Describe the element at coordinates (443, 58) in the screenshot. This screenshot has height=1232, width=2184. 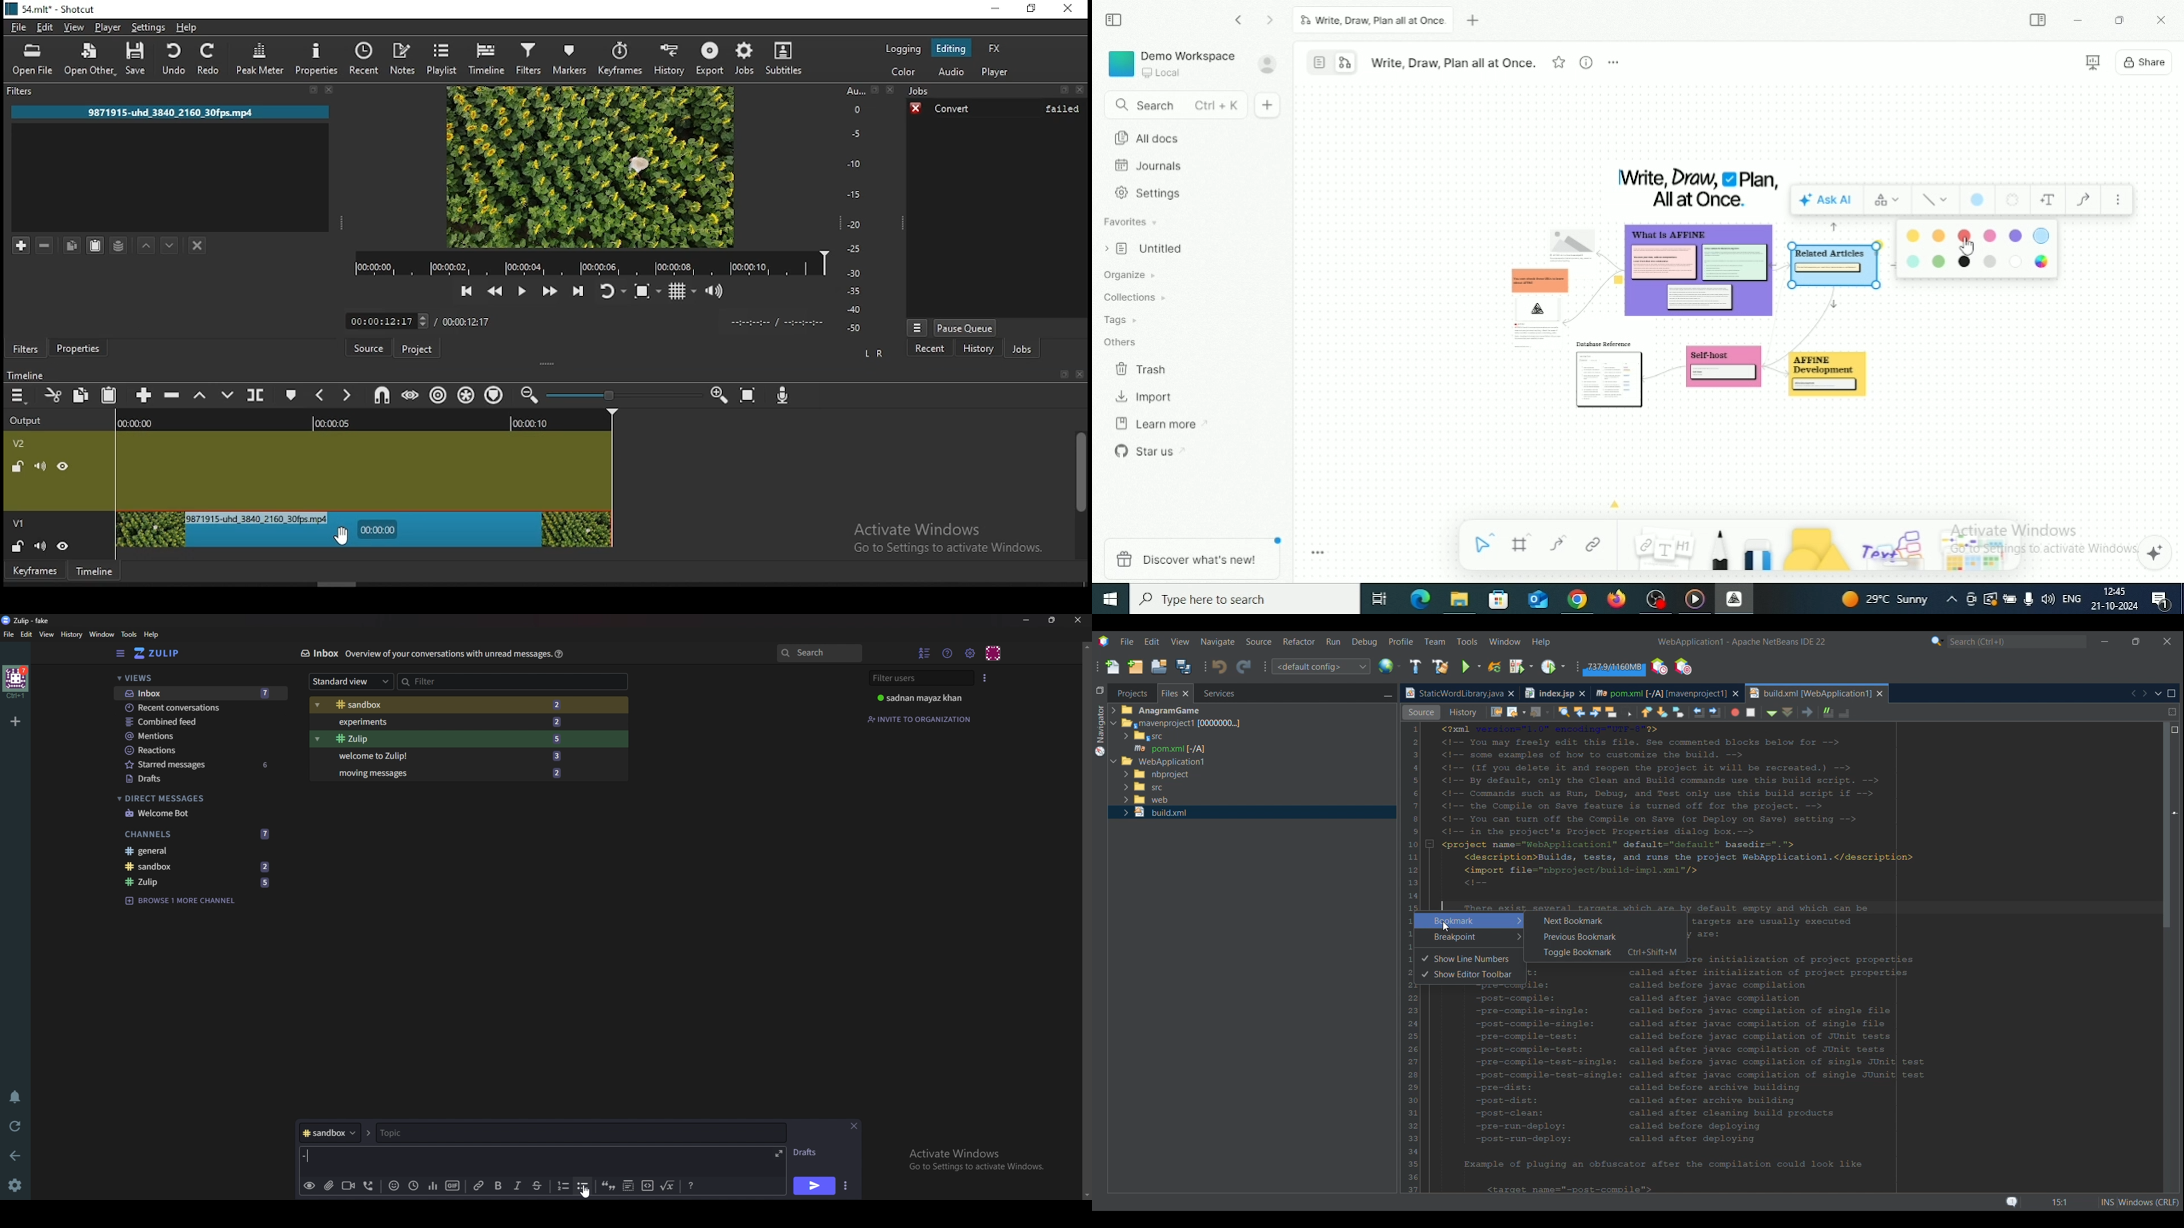
I see `playlist` at that location.